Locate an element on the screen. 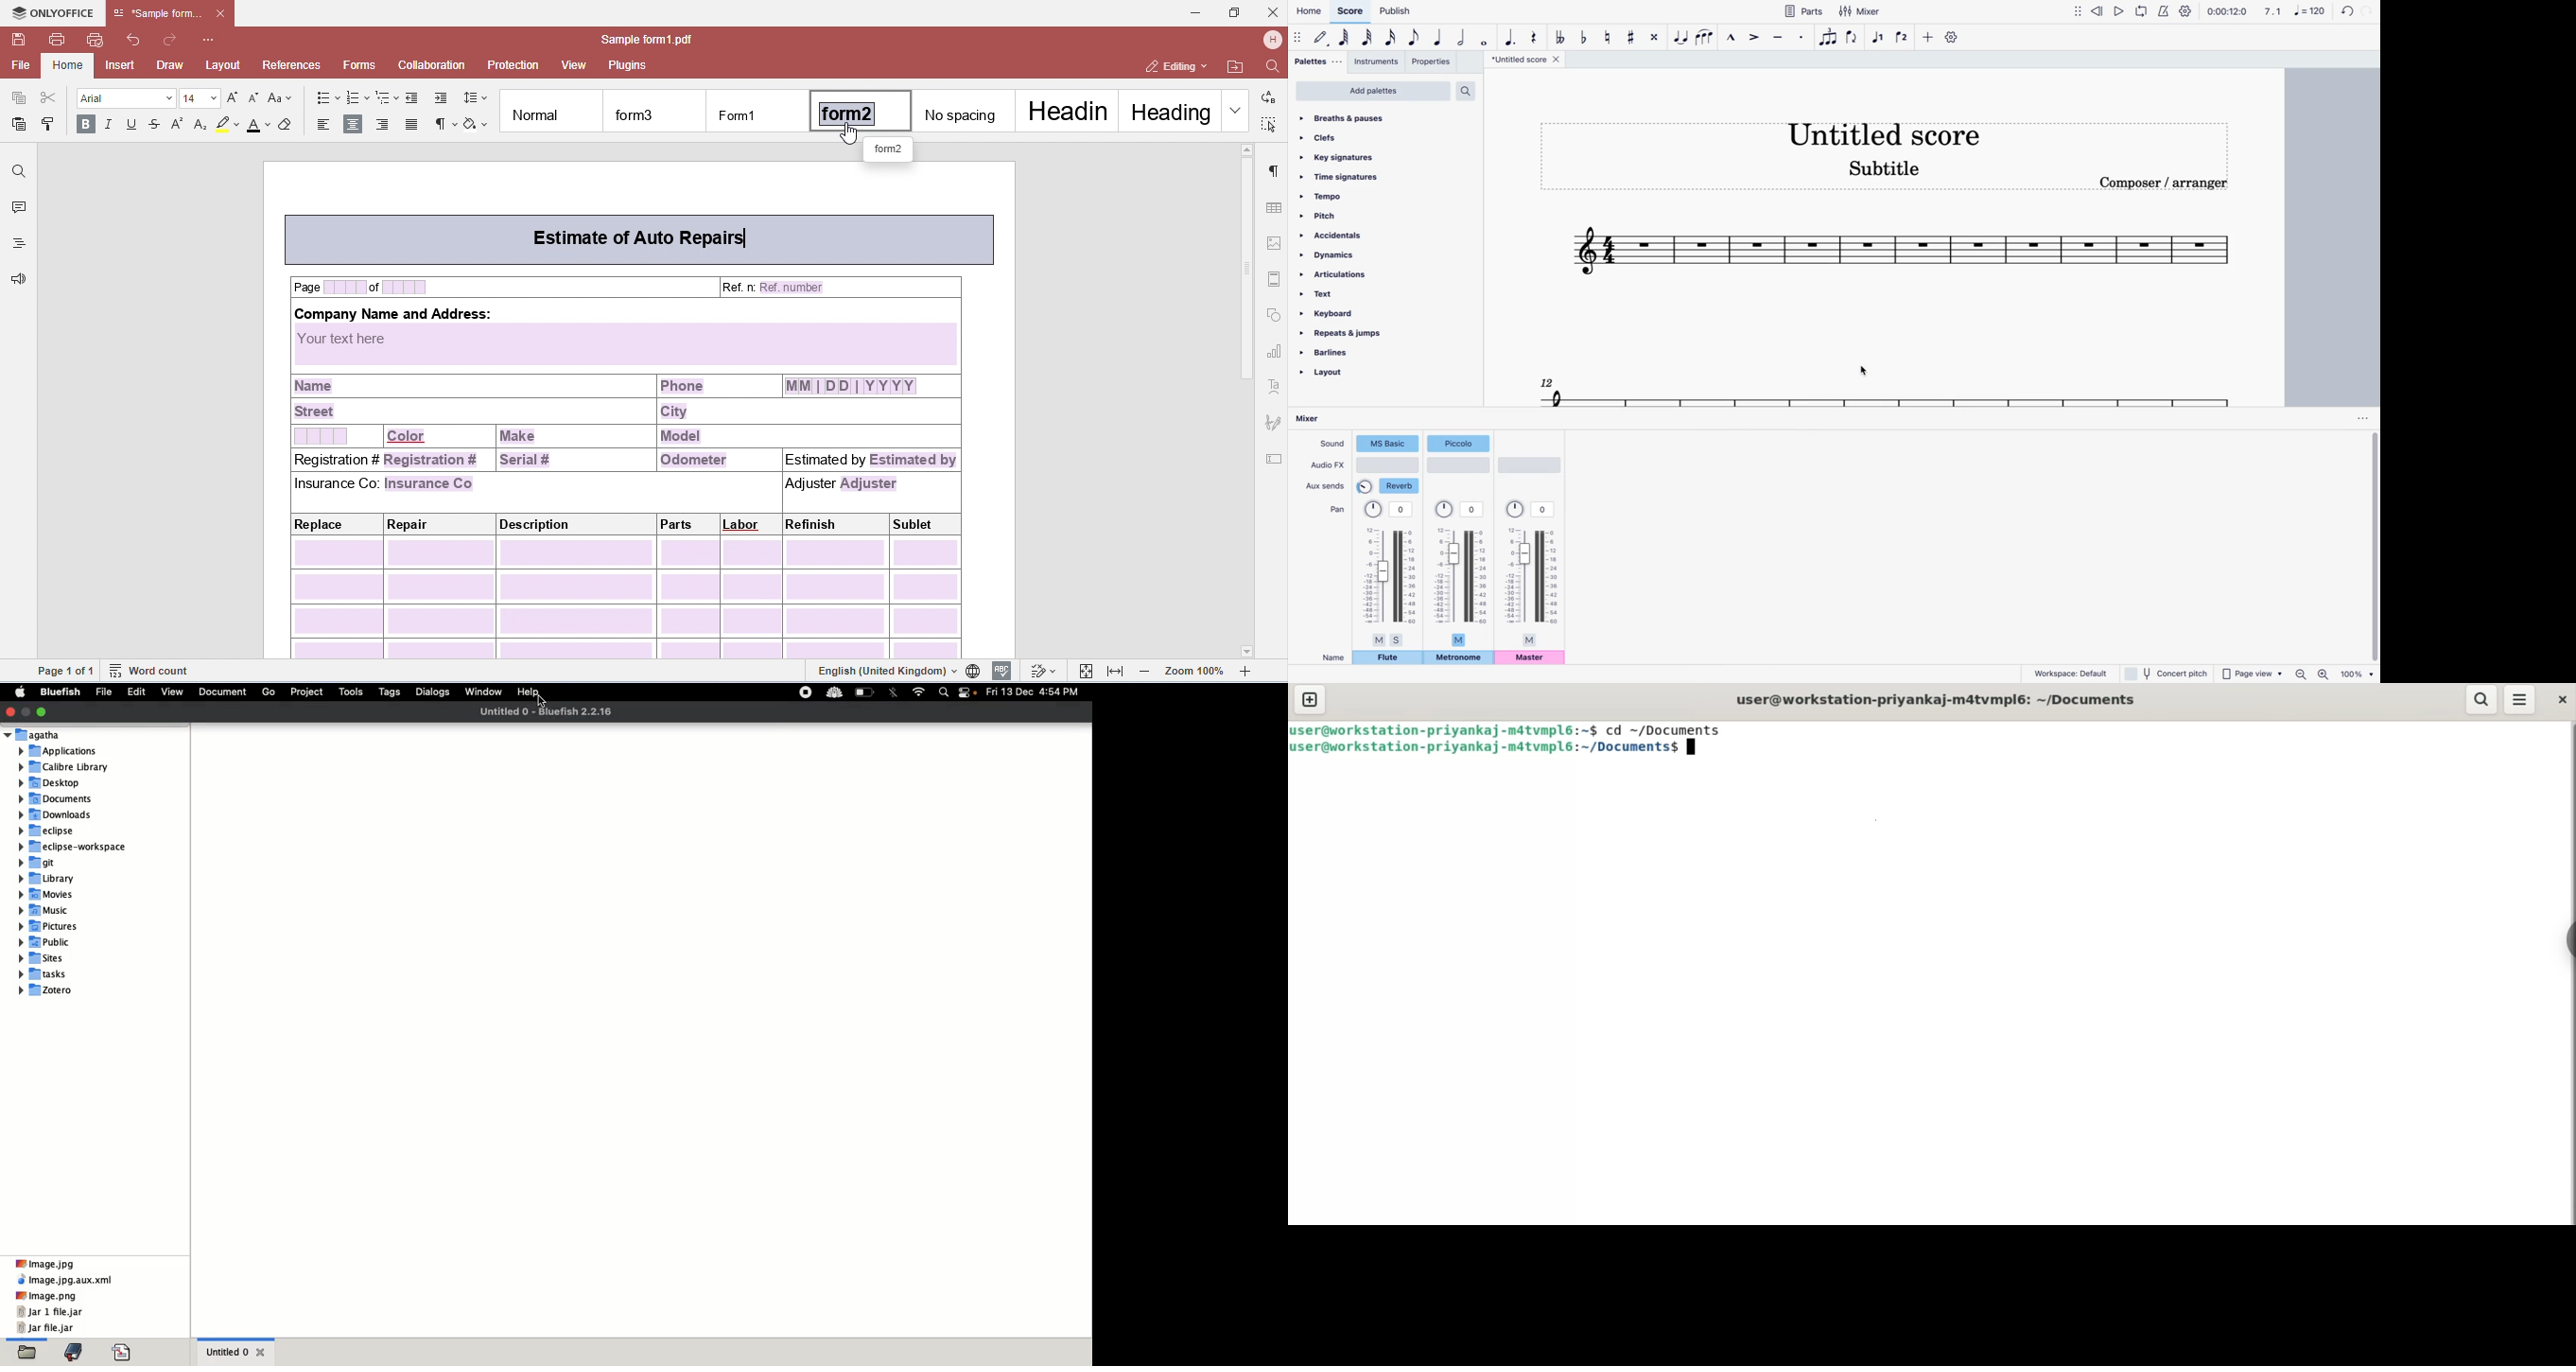  properties is located at coordinates (1434, 64).